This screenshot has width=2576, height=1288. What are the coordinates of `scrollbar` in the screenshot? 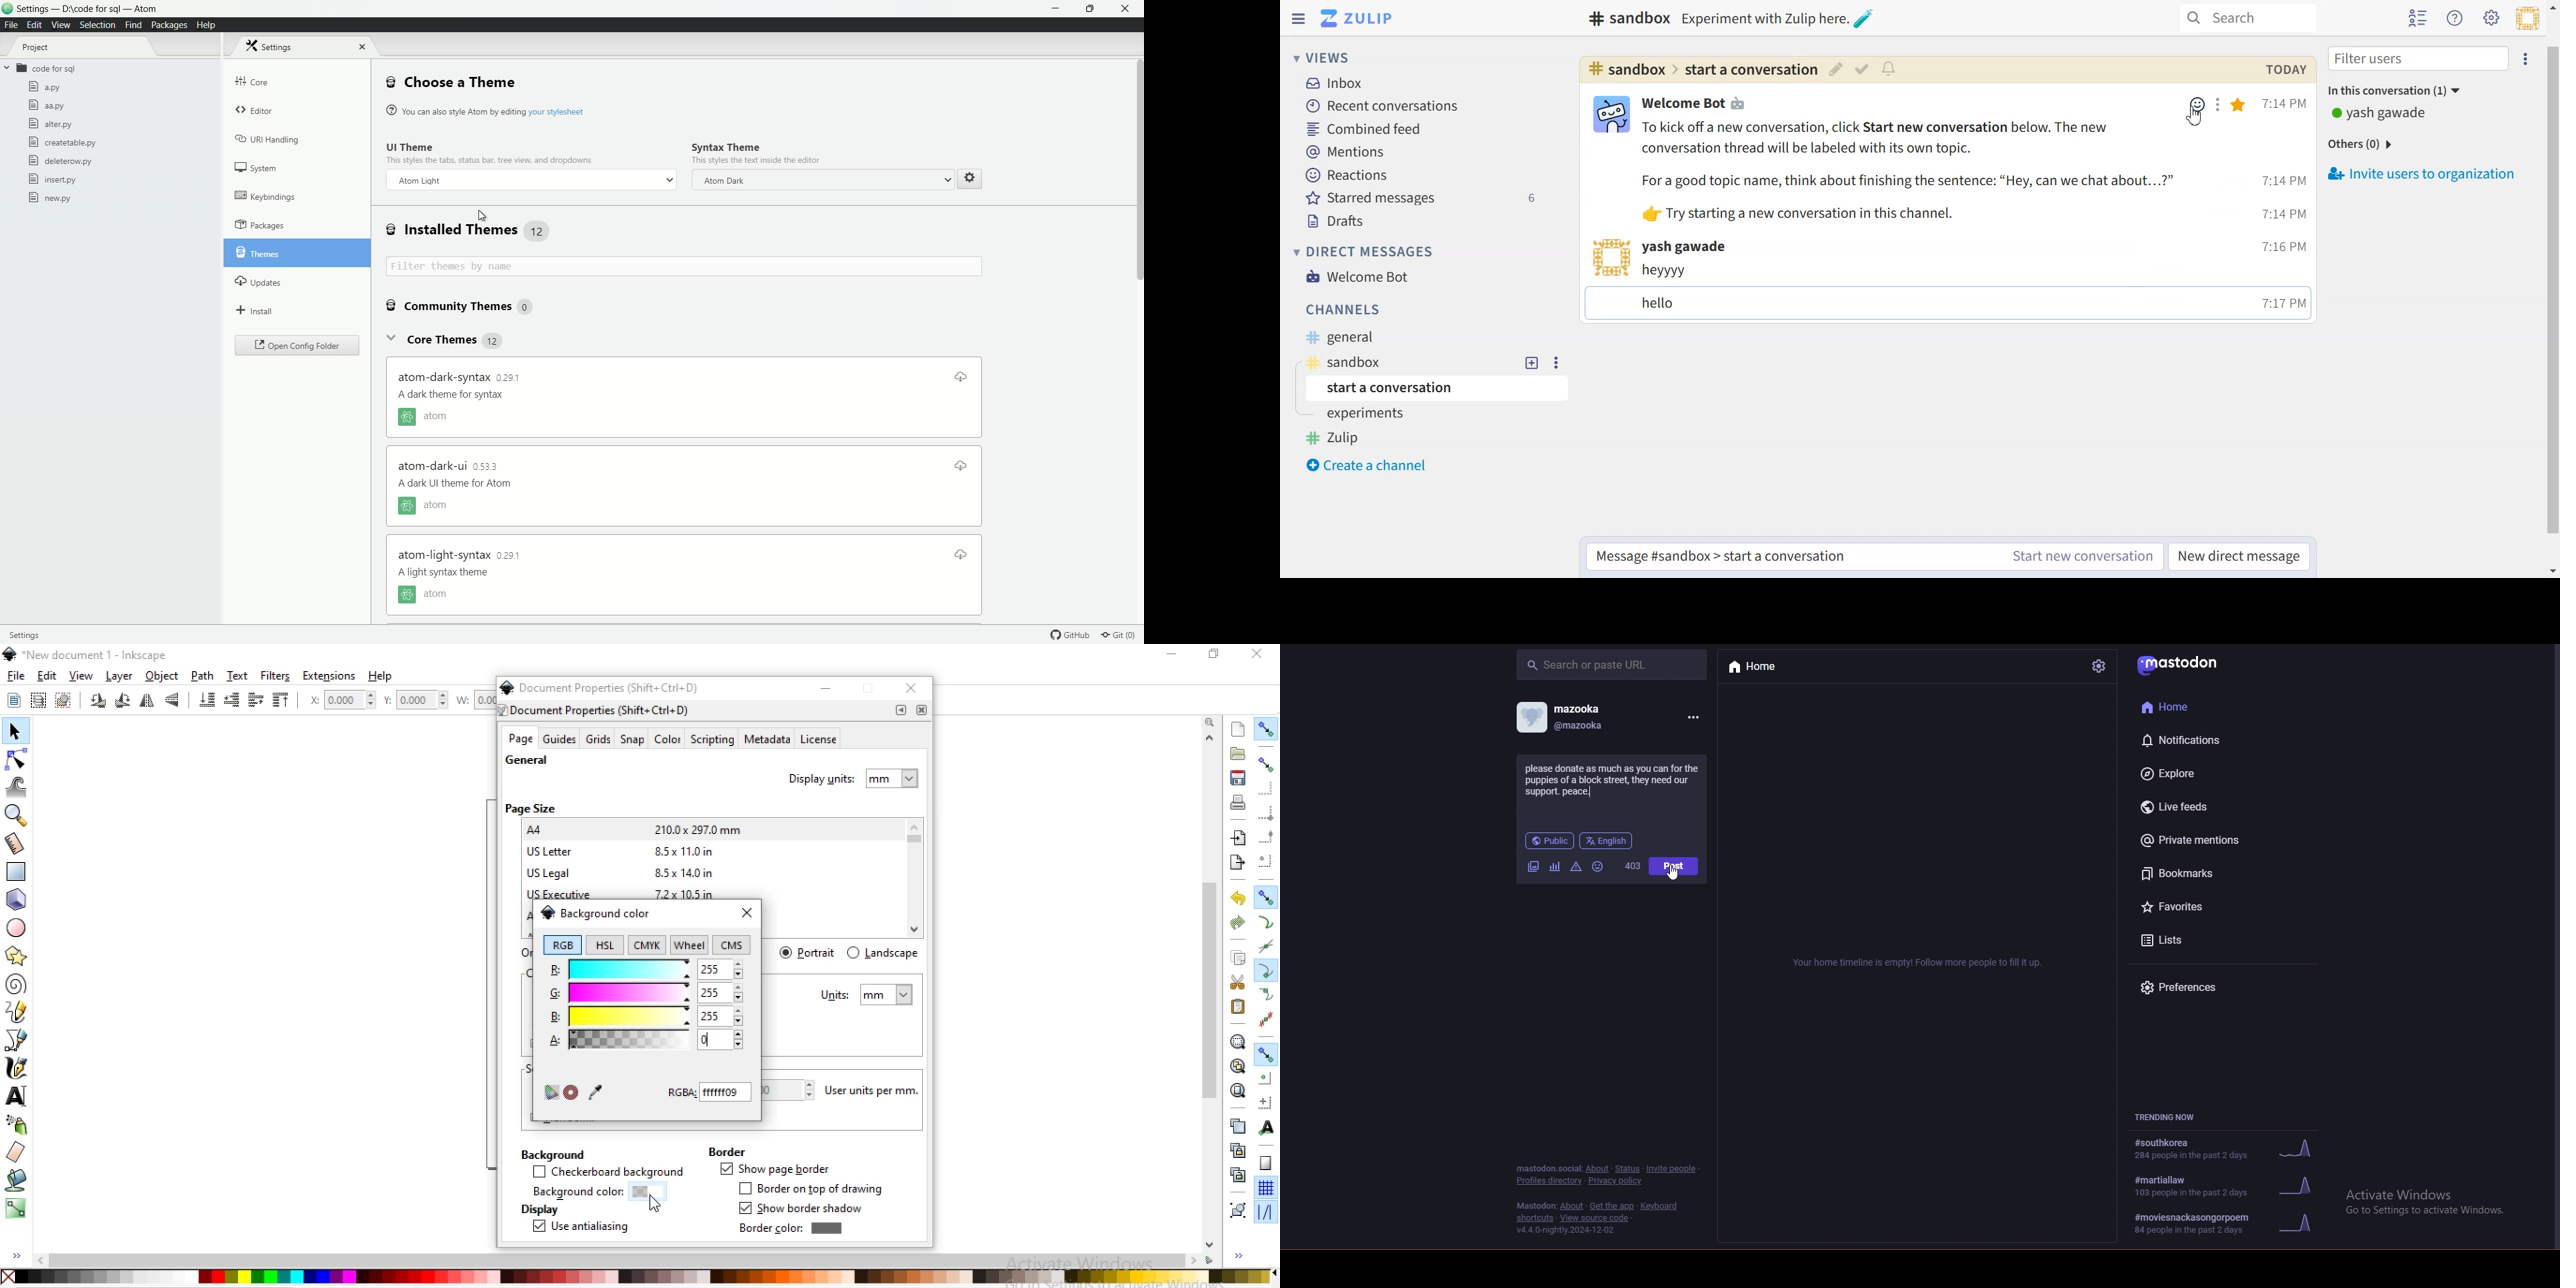 It's located at (1211, 1042).